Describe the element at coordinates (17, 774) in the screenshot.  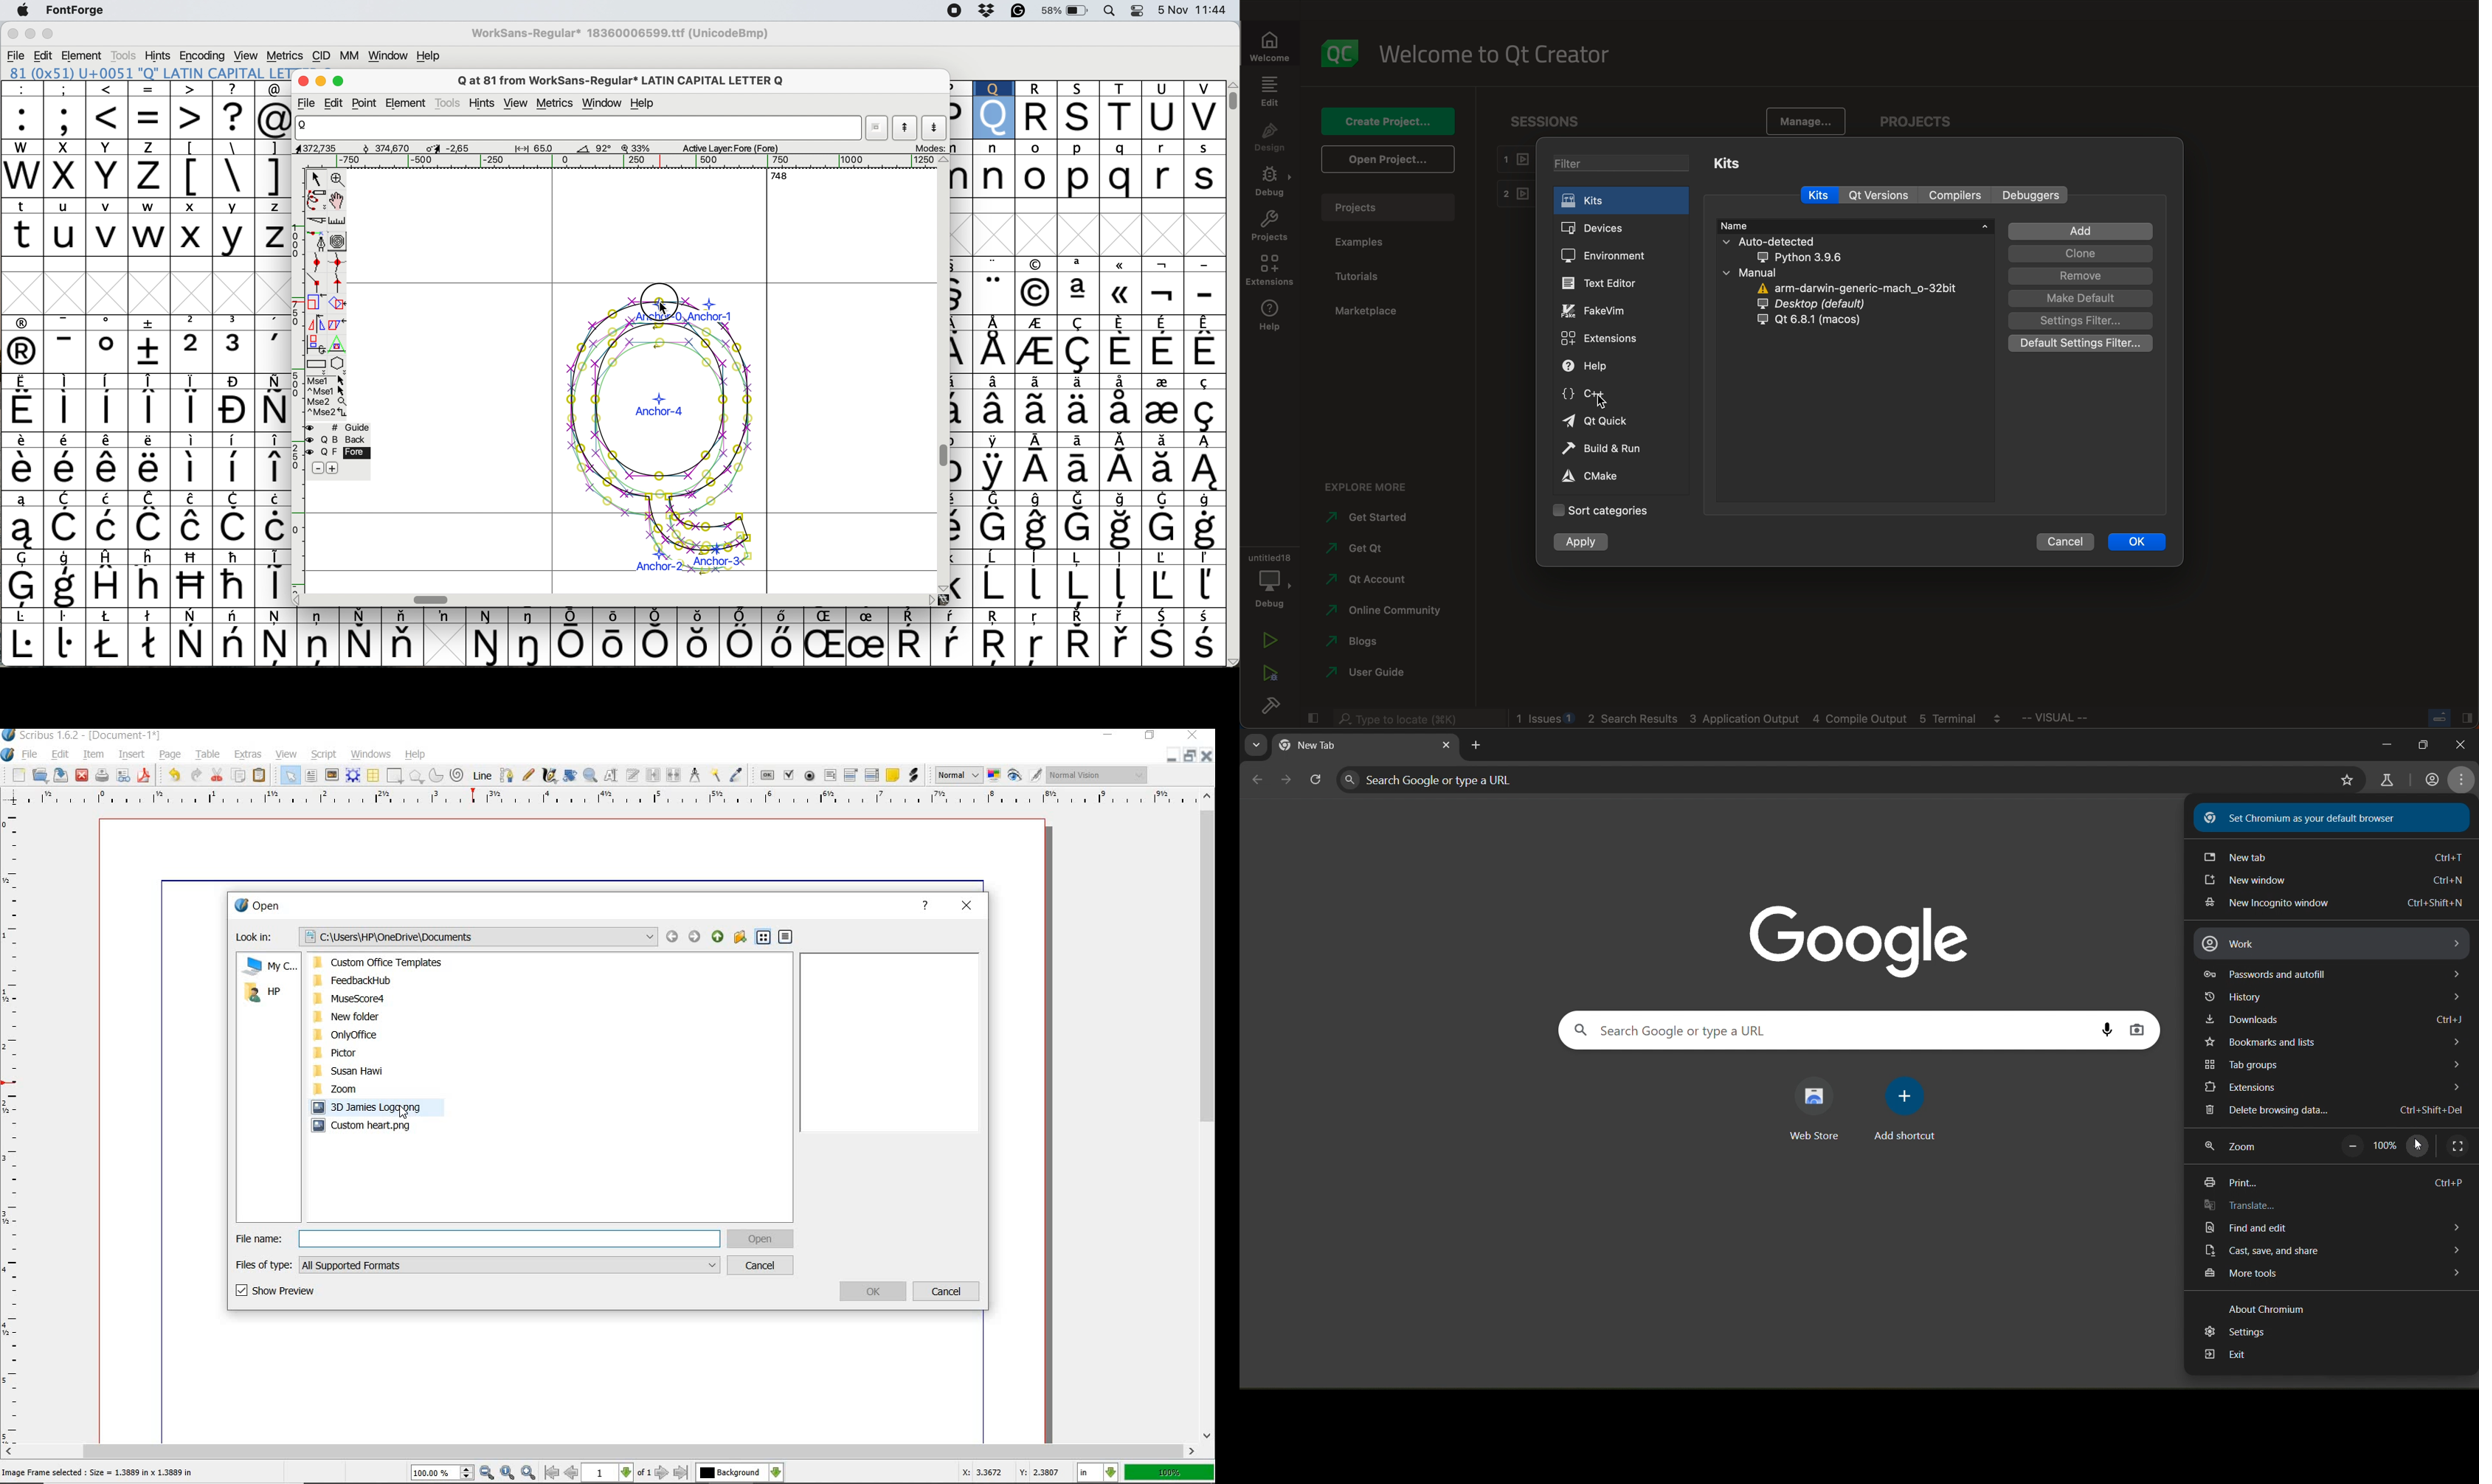
I see `new` at that location.